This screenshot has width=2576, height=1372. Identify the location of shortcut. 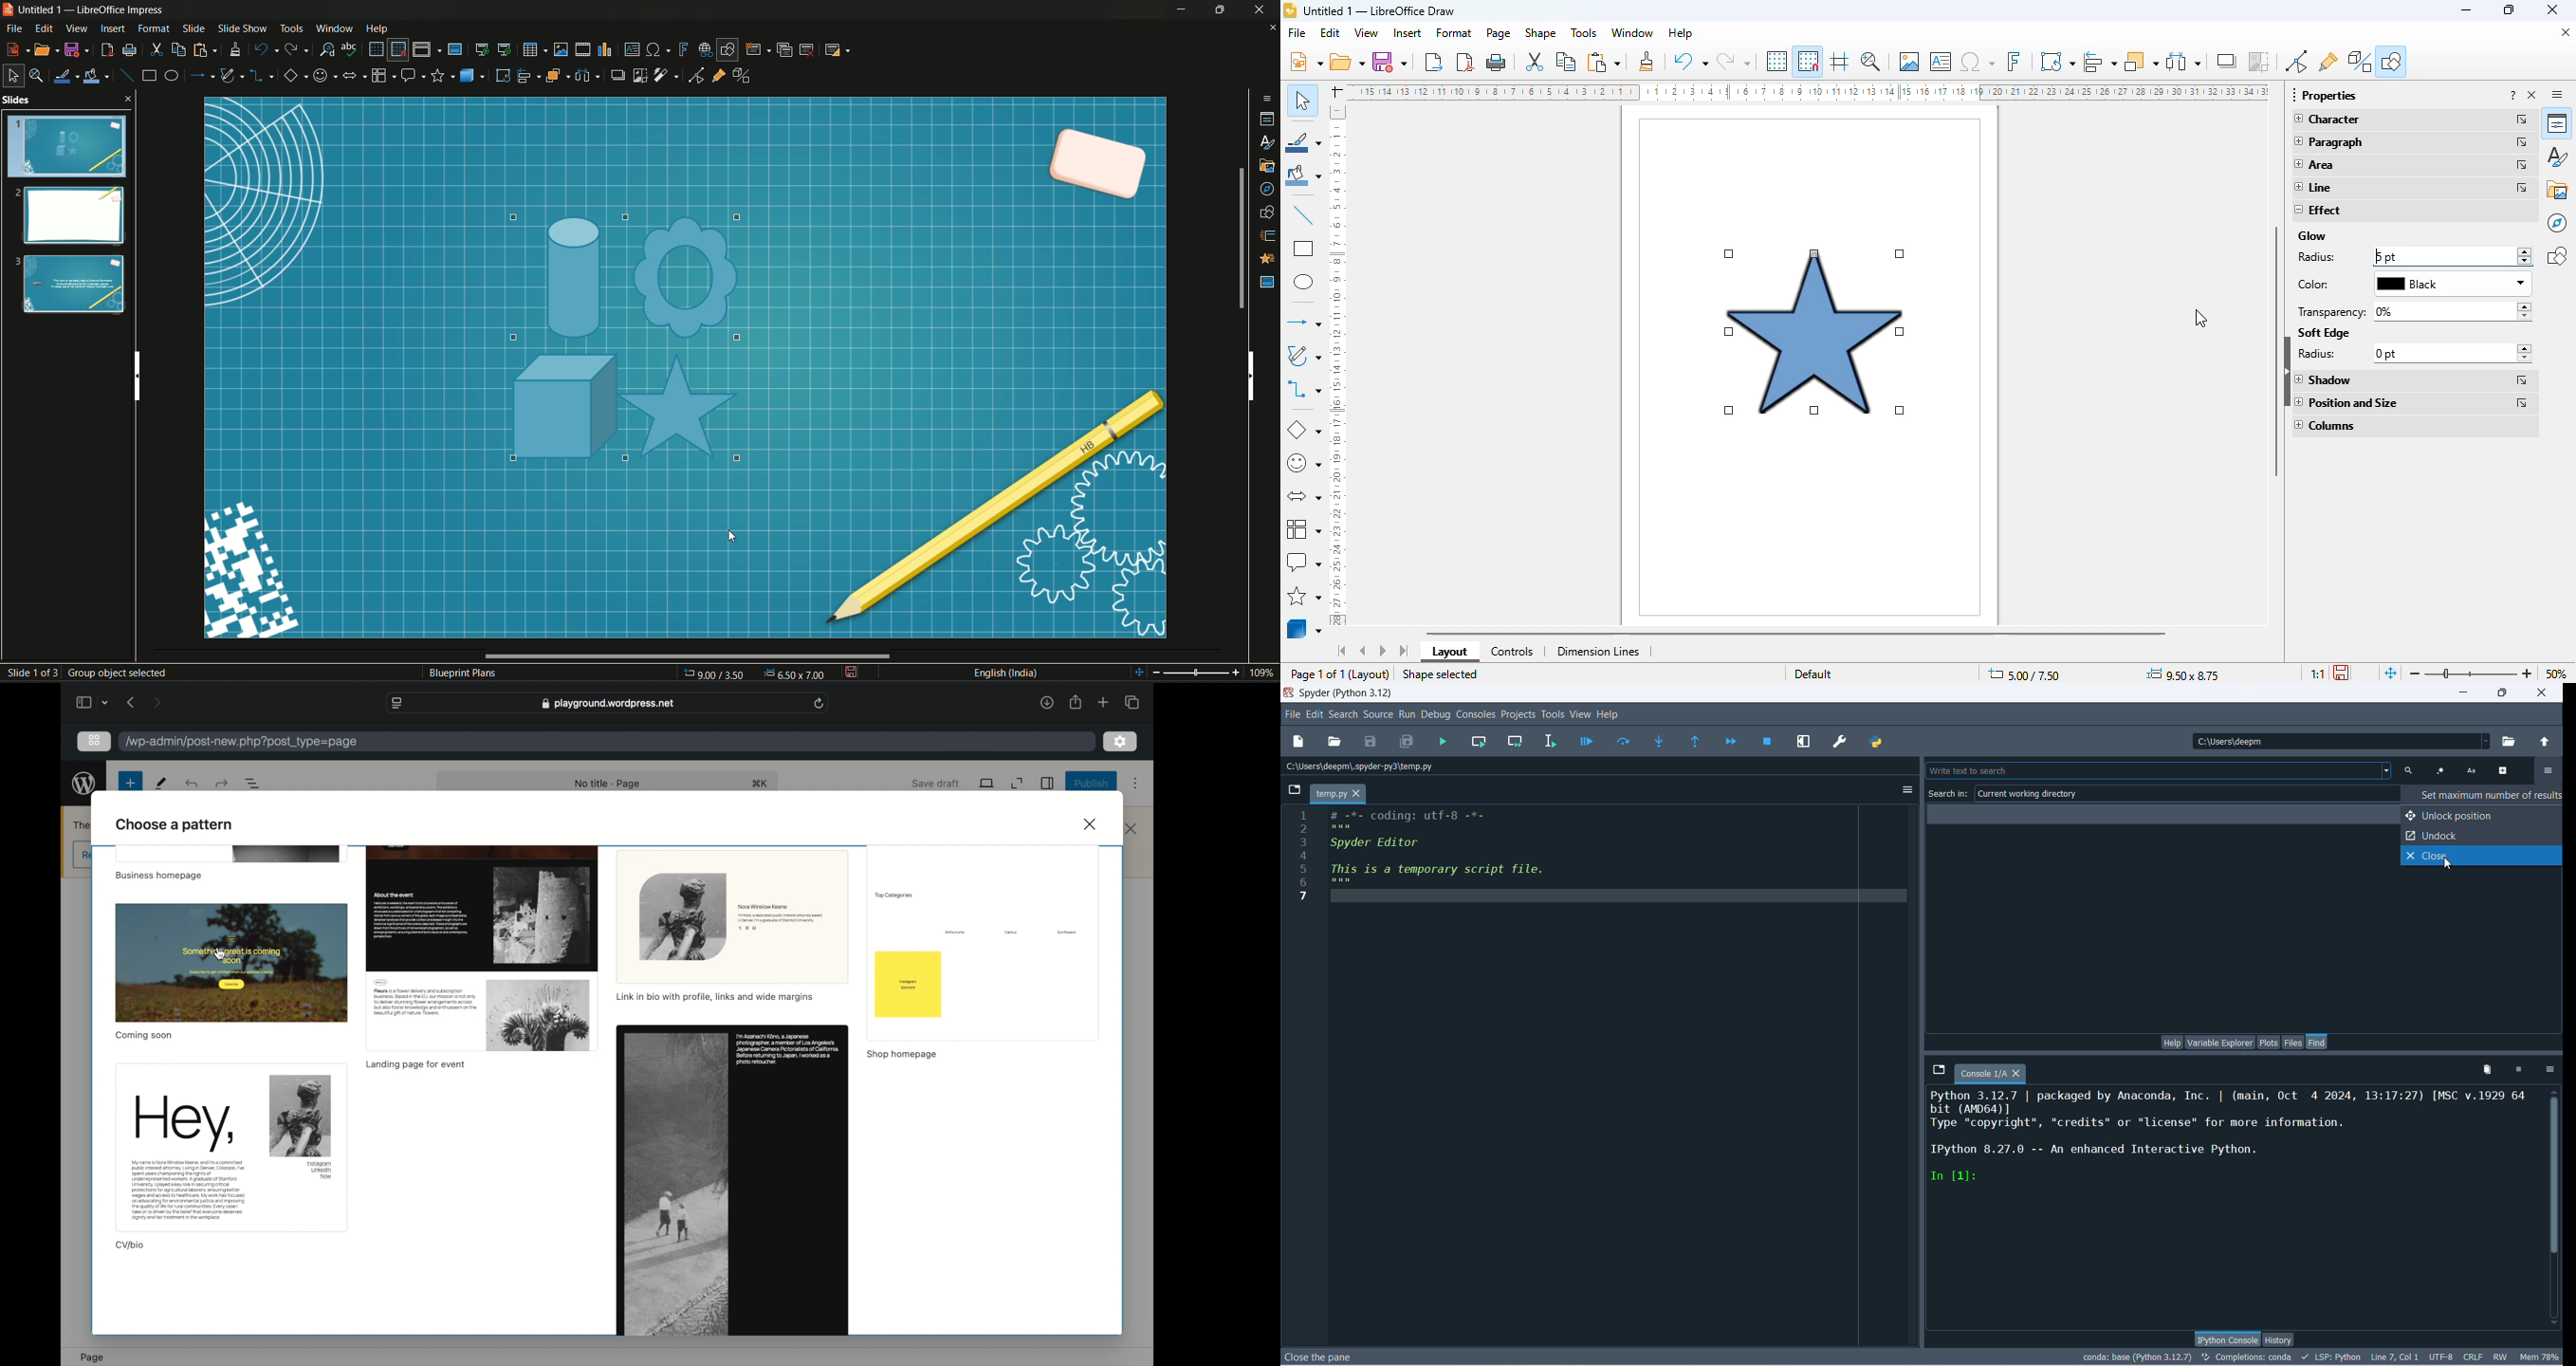
(760, 783).